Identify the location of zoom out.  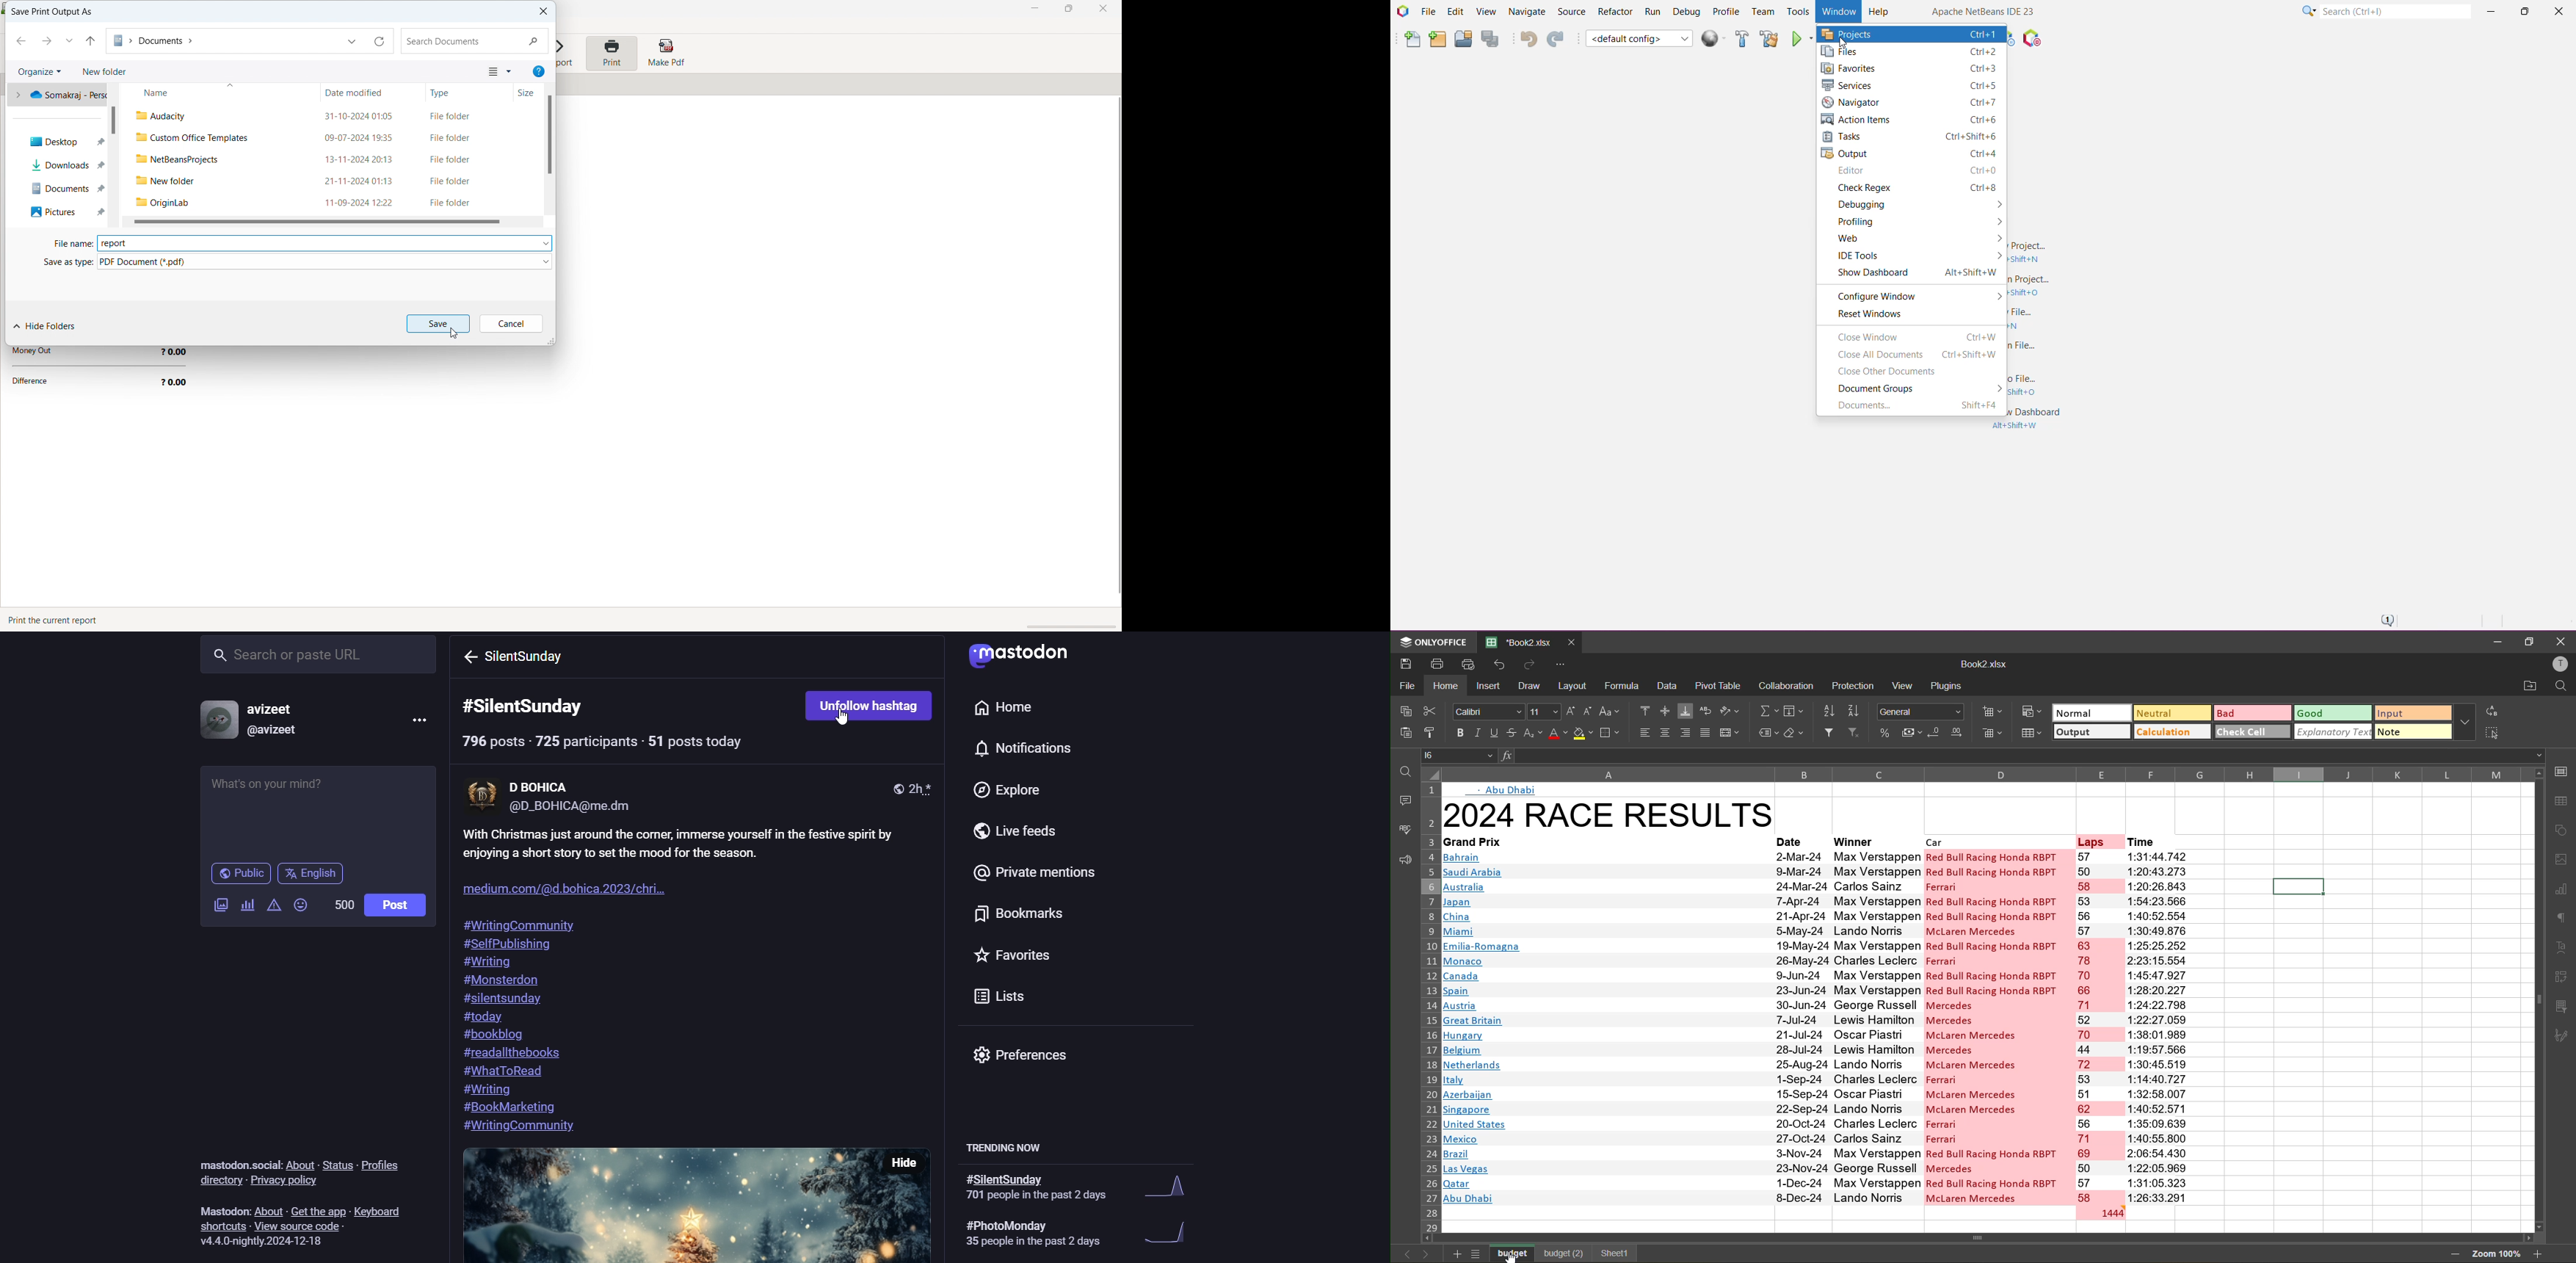
(2451, 1254).